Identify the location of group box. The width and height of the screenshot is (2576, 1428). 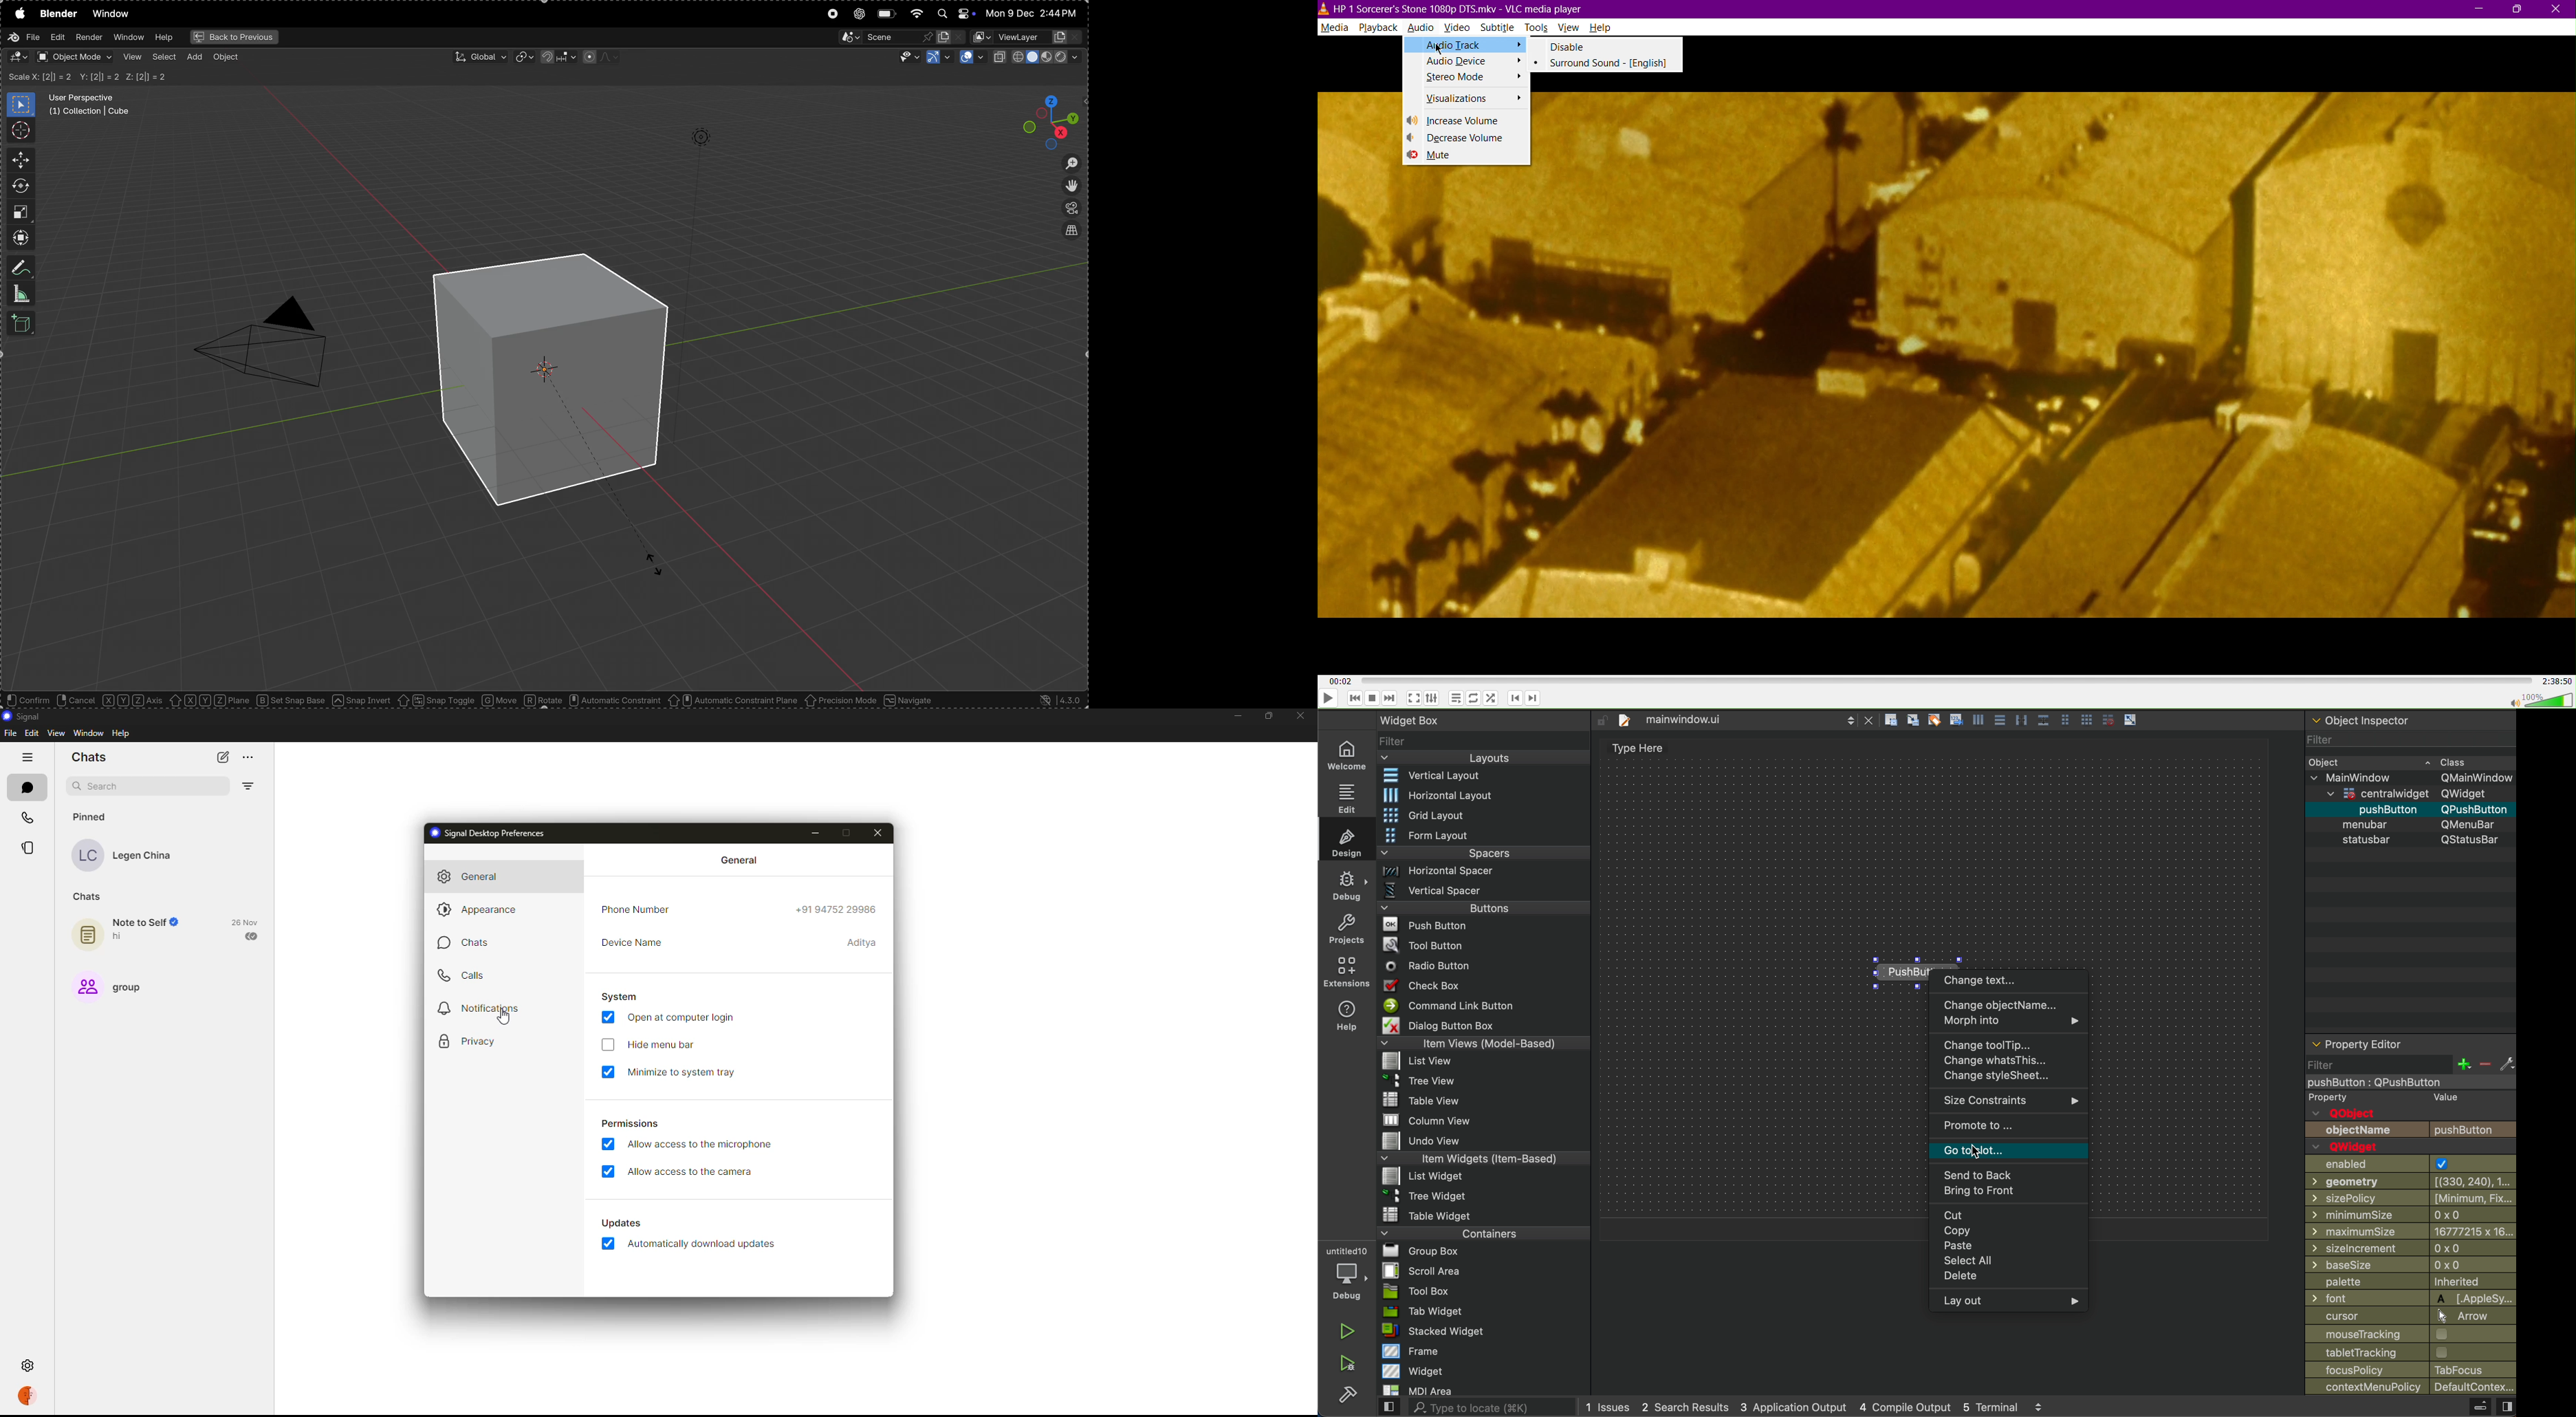
(1481, 1253).